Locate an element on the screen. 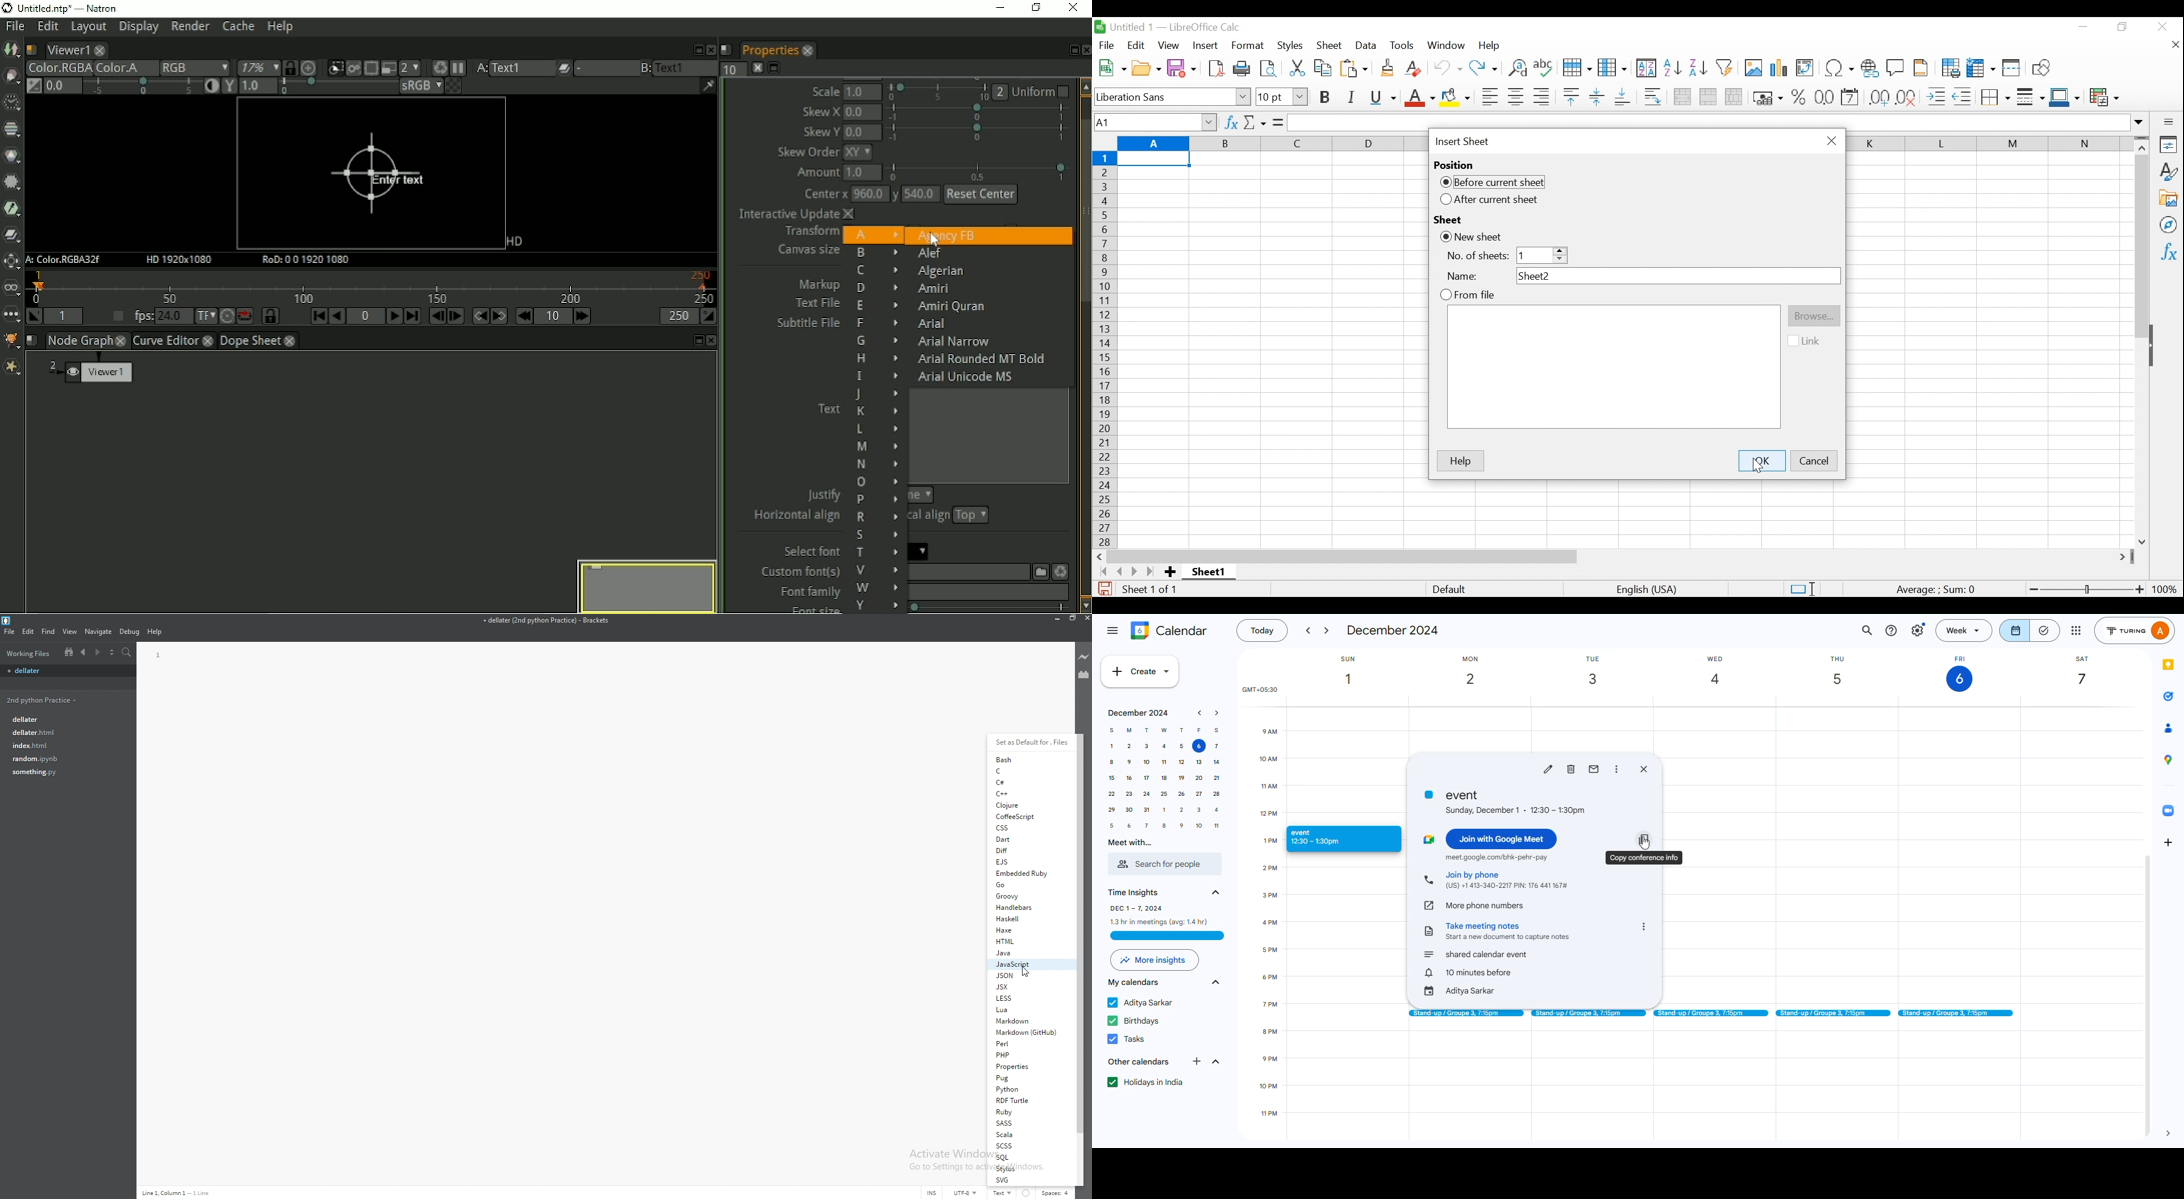 The width and height of the screenshot is (2184, 1204). meet is located at coordinates (1127, 843).